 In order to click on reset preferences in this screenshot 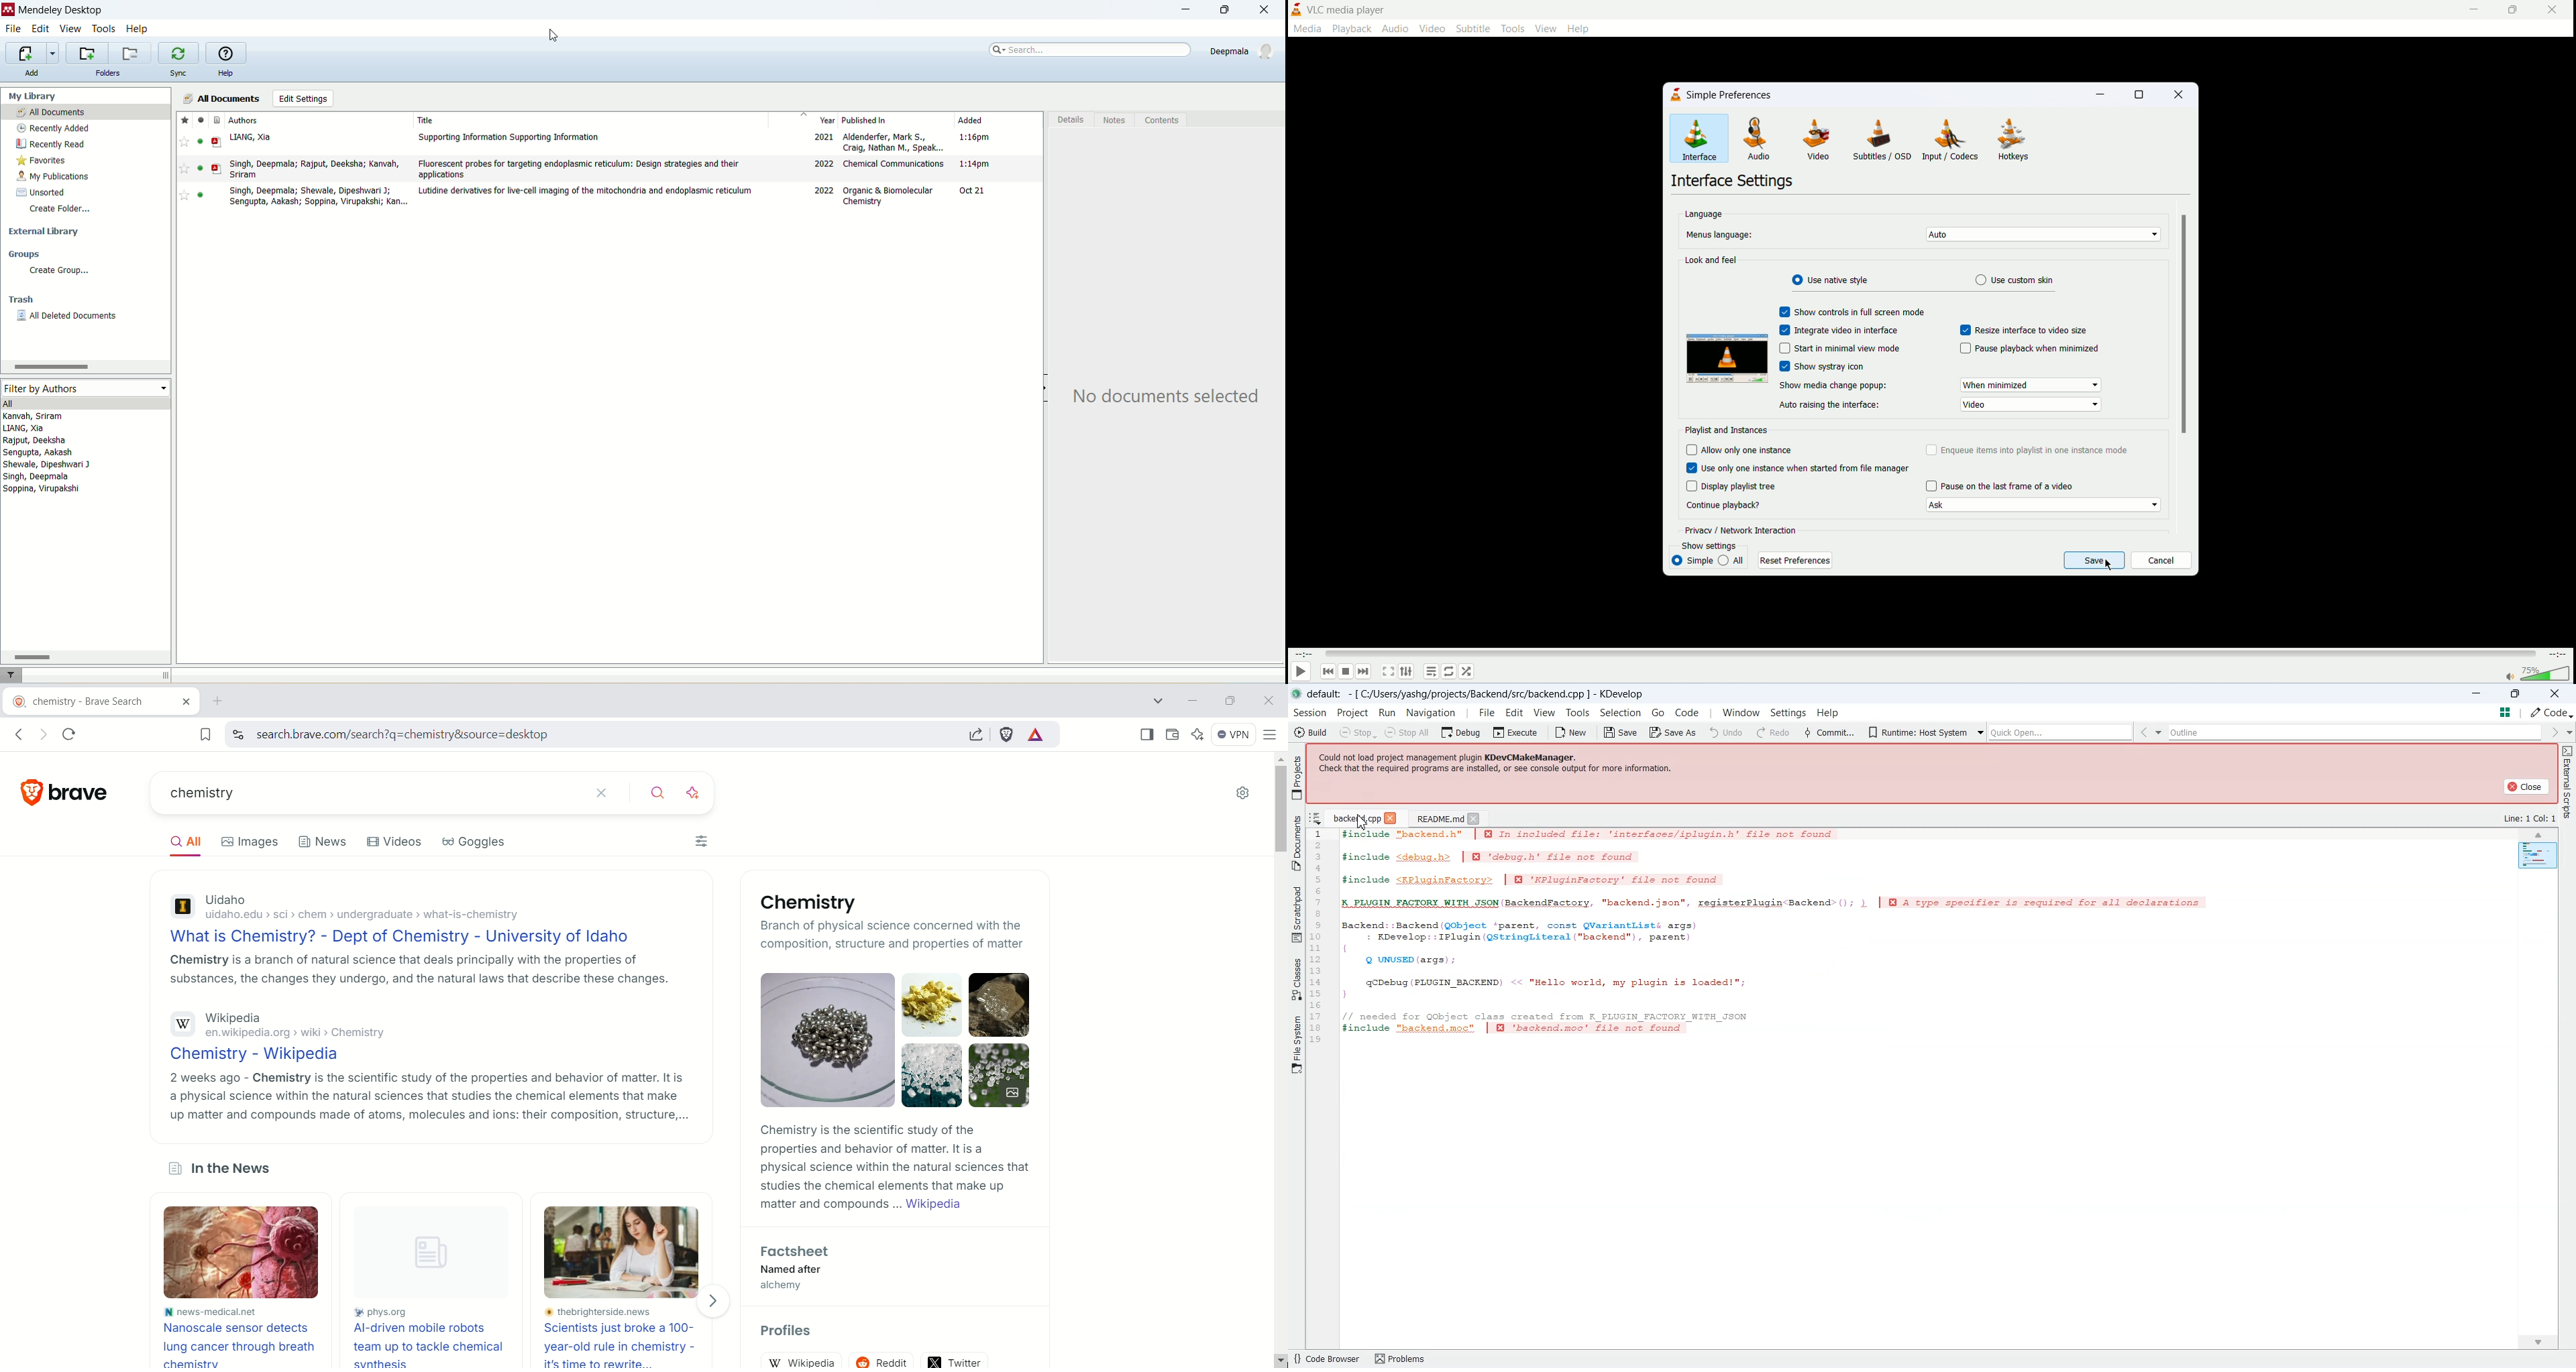, I will do `click(1794, 561)`.